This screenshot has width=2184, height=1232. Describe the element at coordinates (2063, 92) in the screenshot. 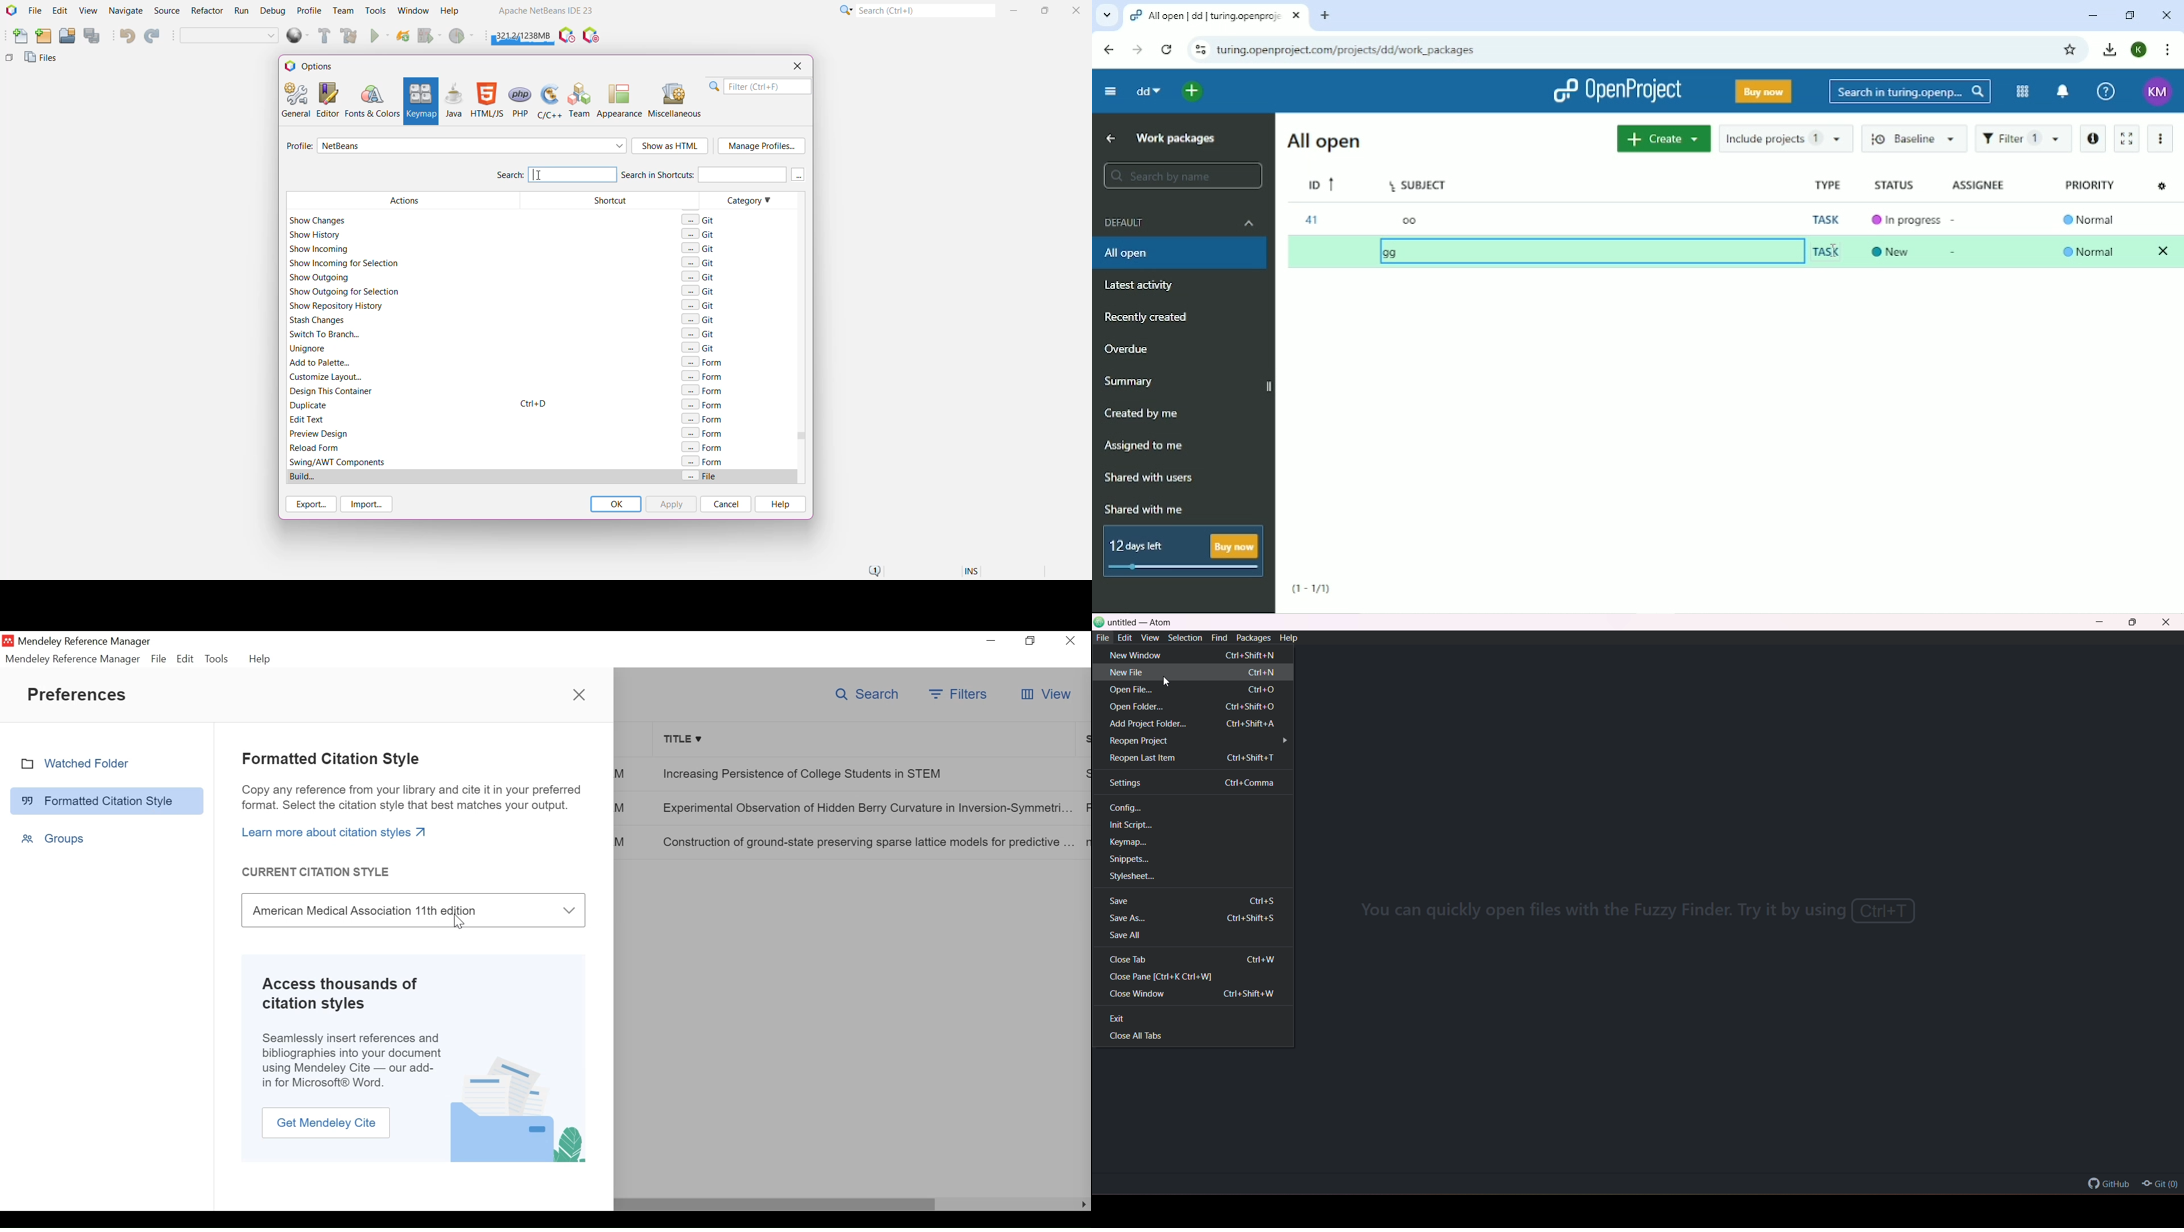

I see `To notification center` at that location.